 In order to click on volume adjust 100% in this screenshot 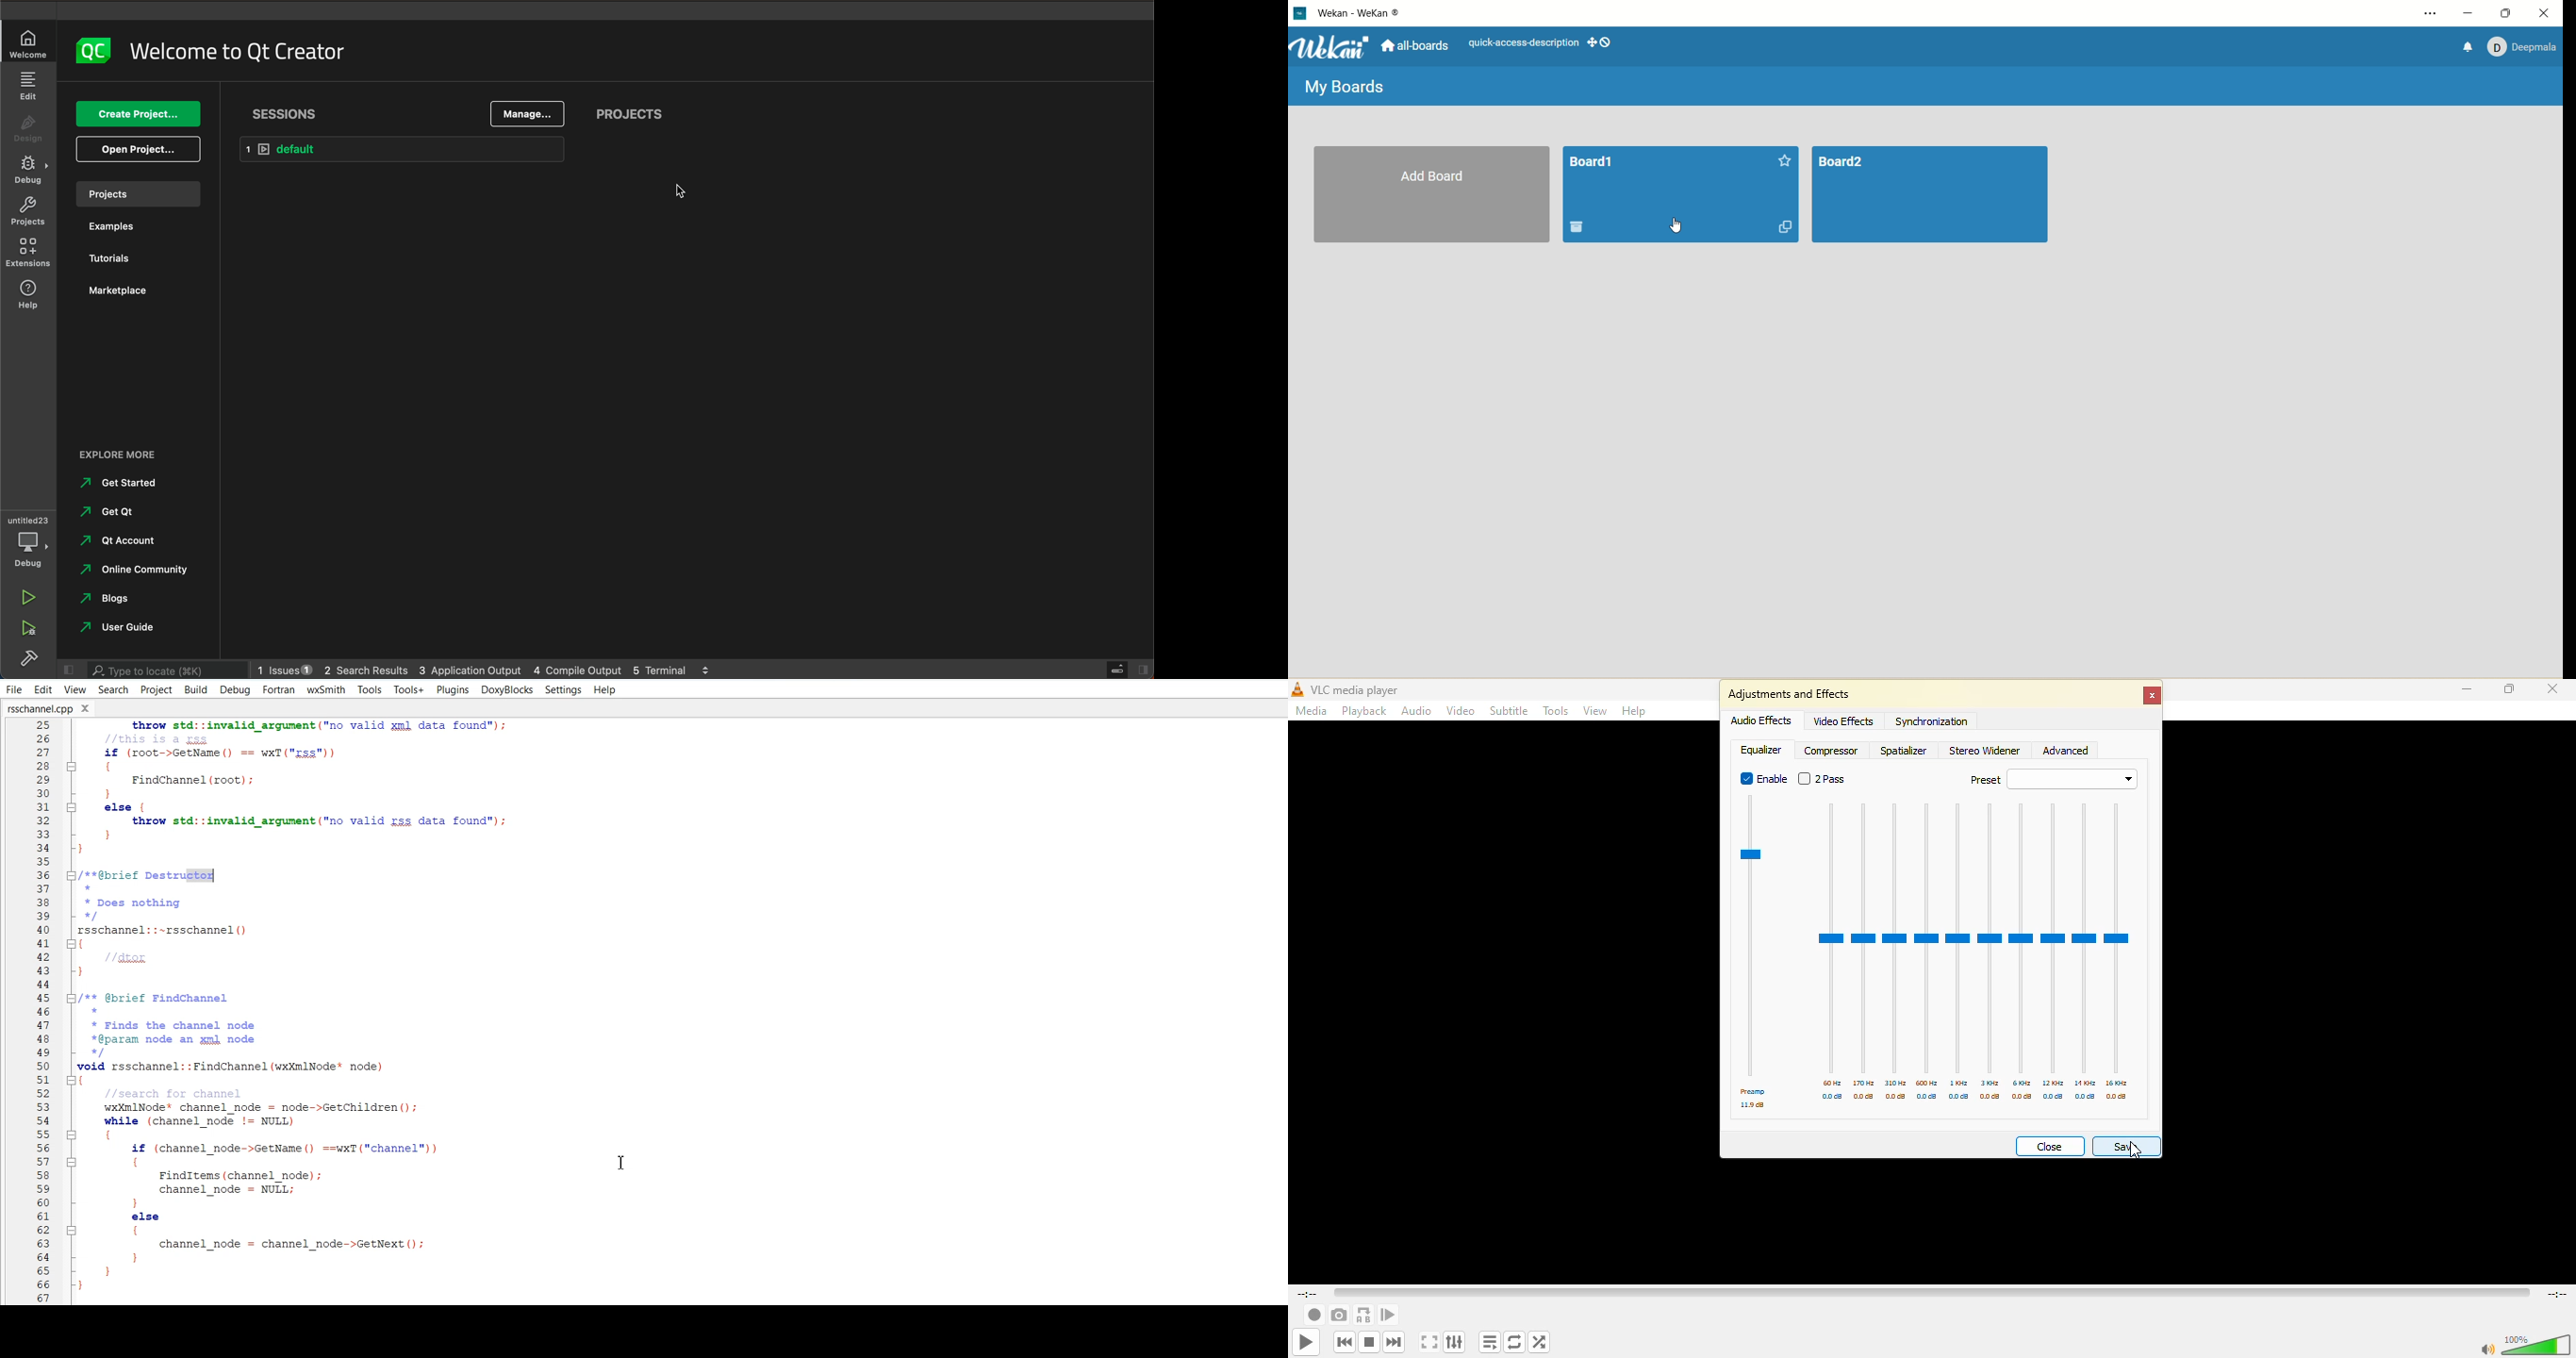, I will do `click(2539, 1345)`.